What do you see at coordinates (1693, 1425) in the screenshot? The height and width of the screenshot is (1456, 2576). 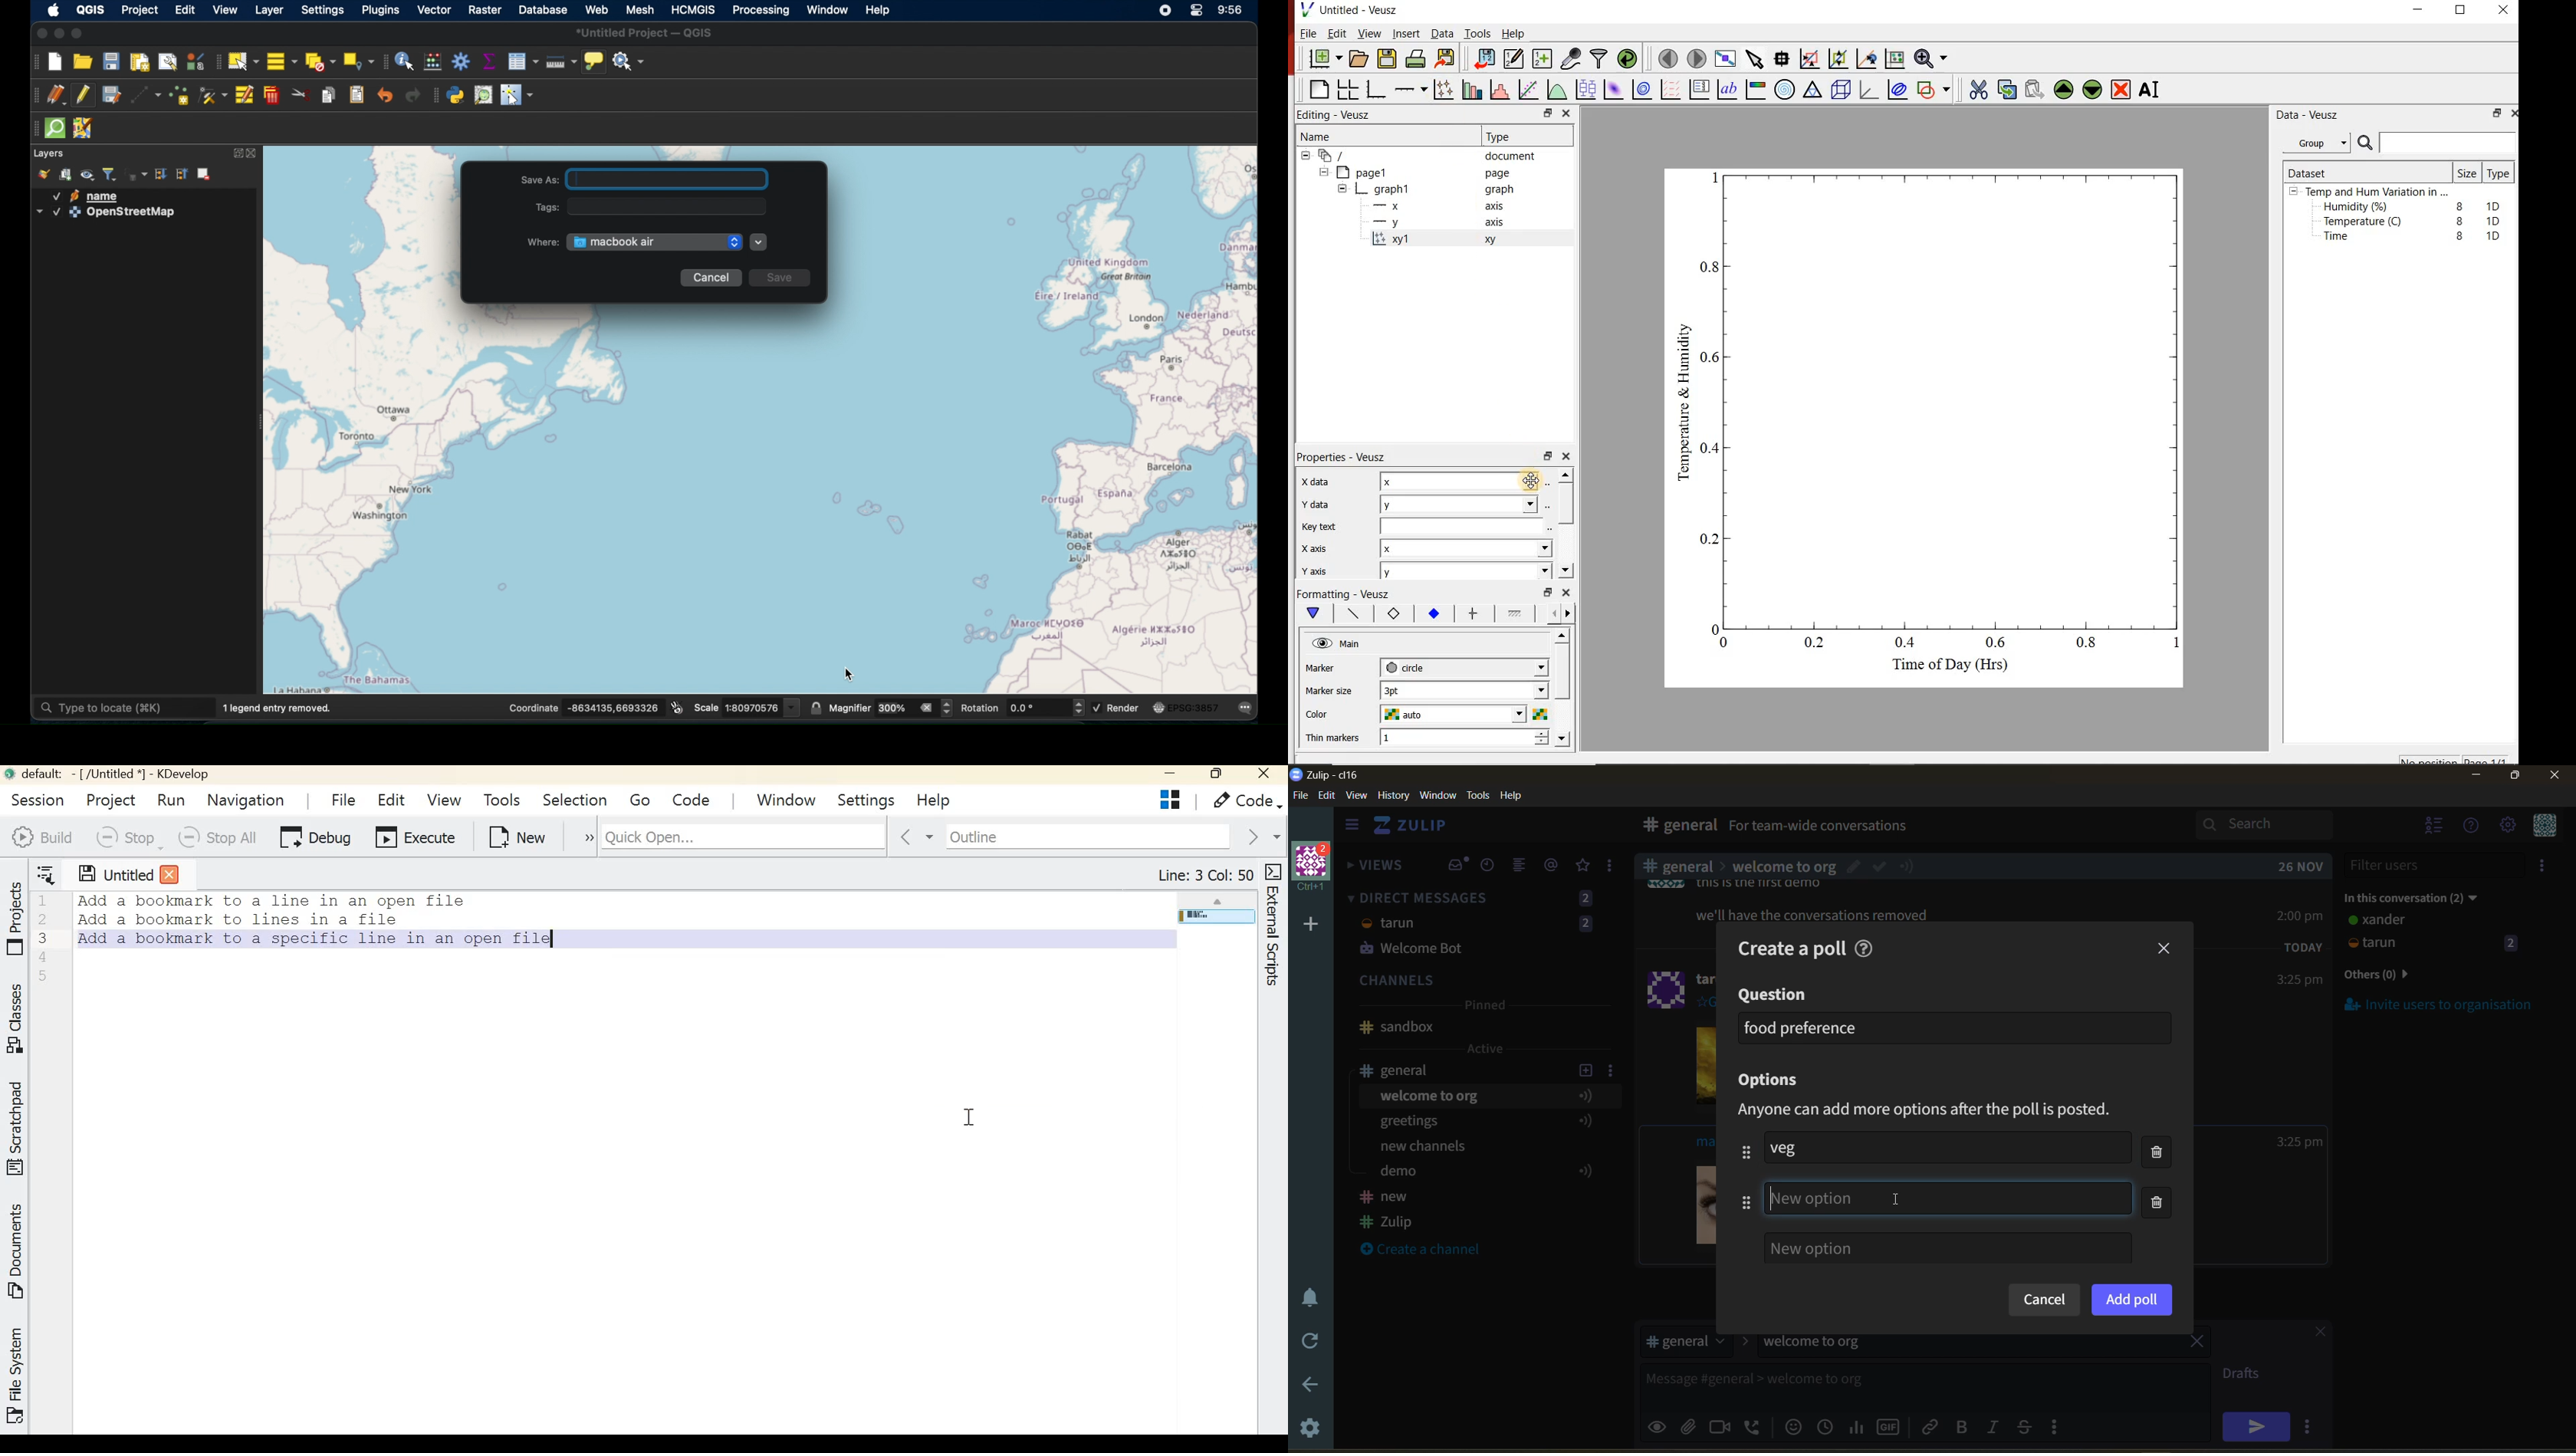 I see `upload files` at bounding box center [1693, 1425].